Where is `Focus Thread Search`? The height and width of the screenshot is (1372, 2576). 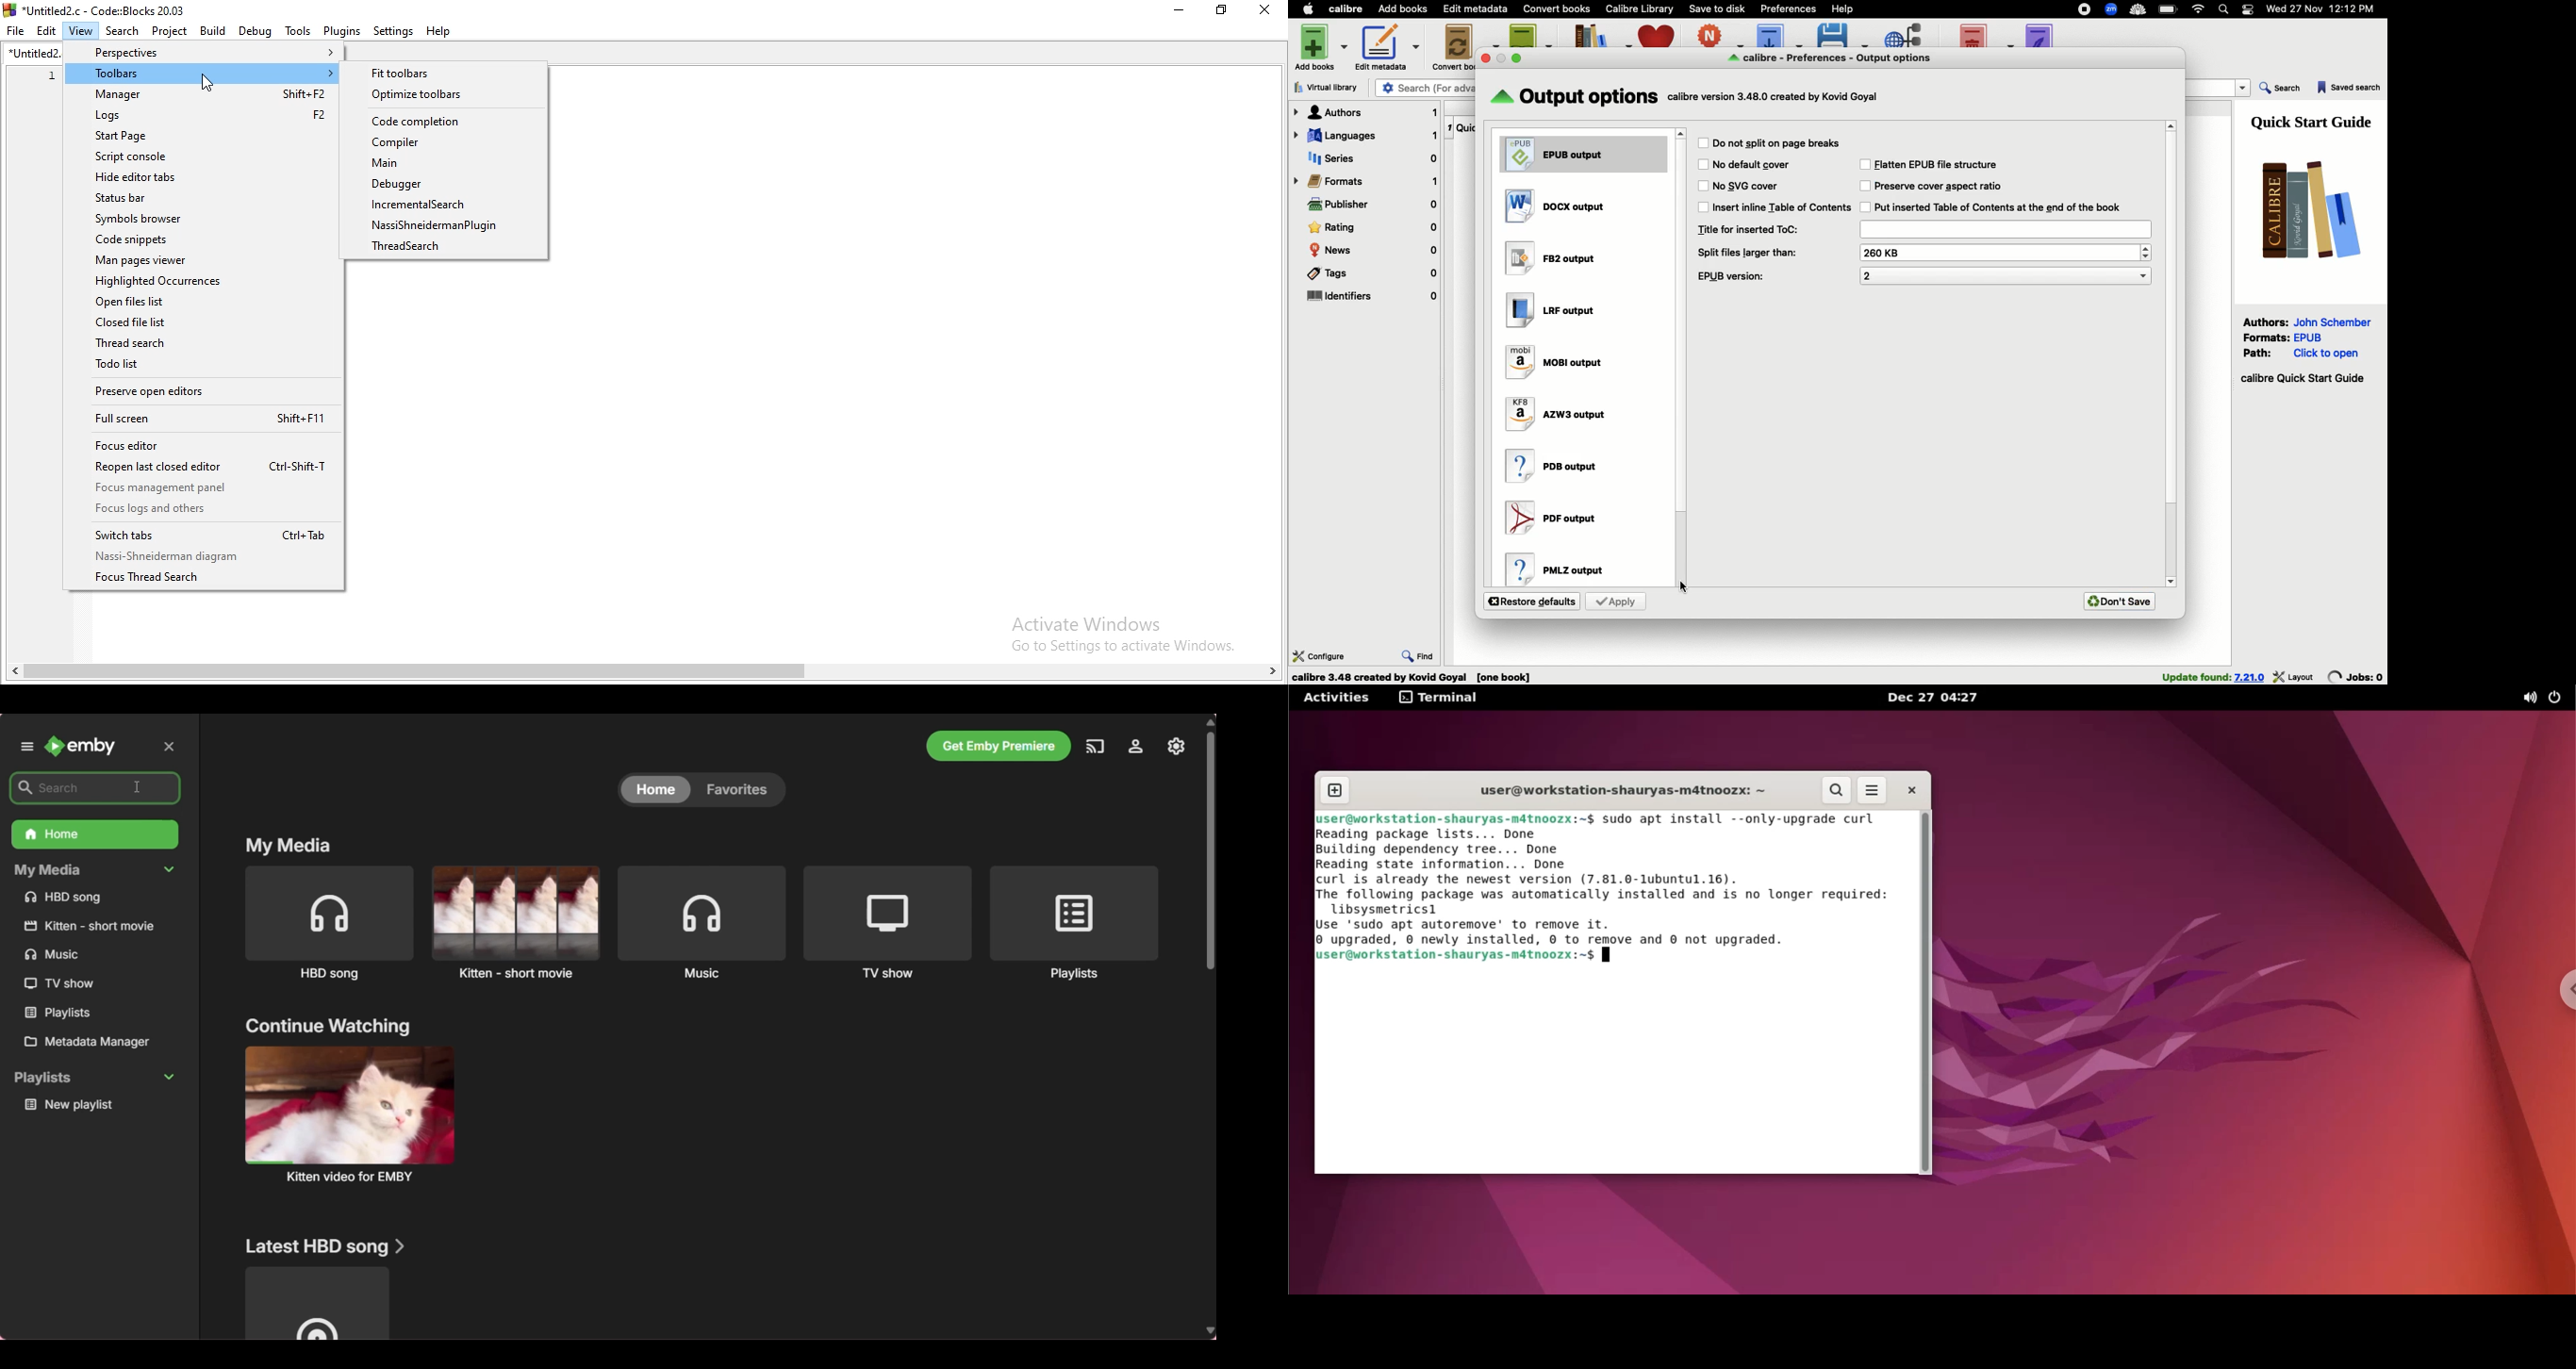
Focus Thread Search is located at coordinates (206, 582).